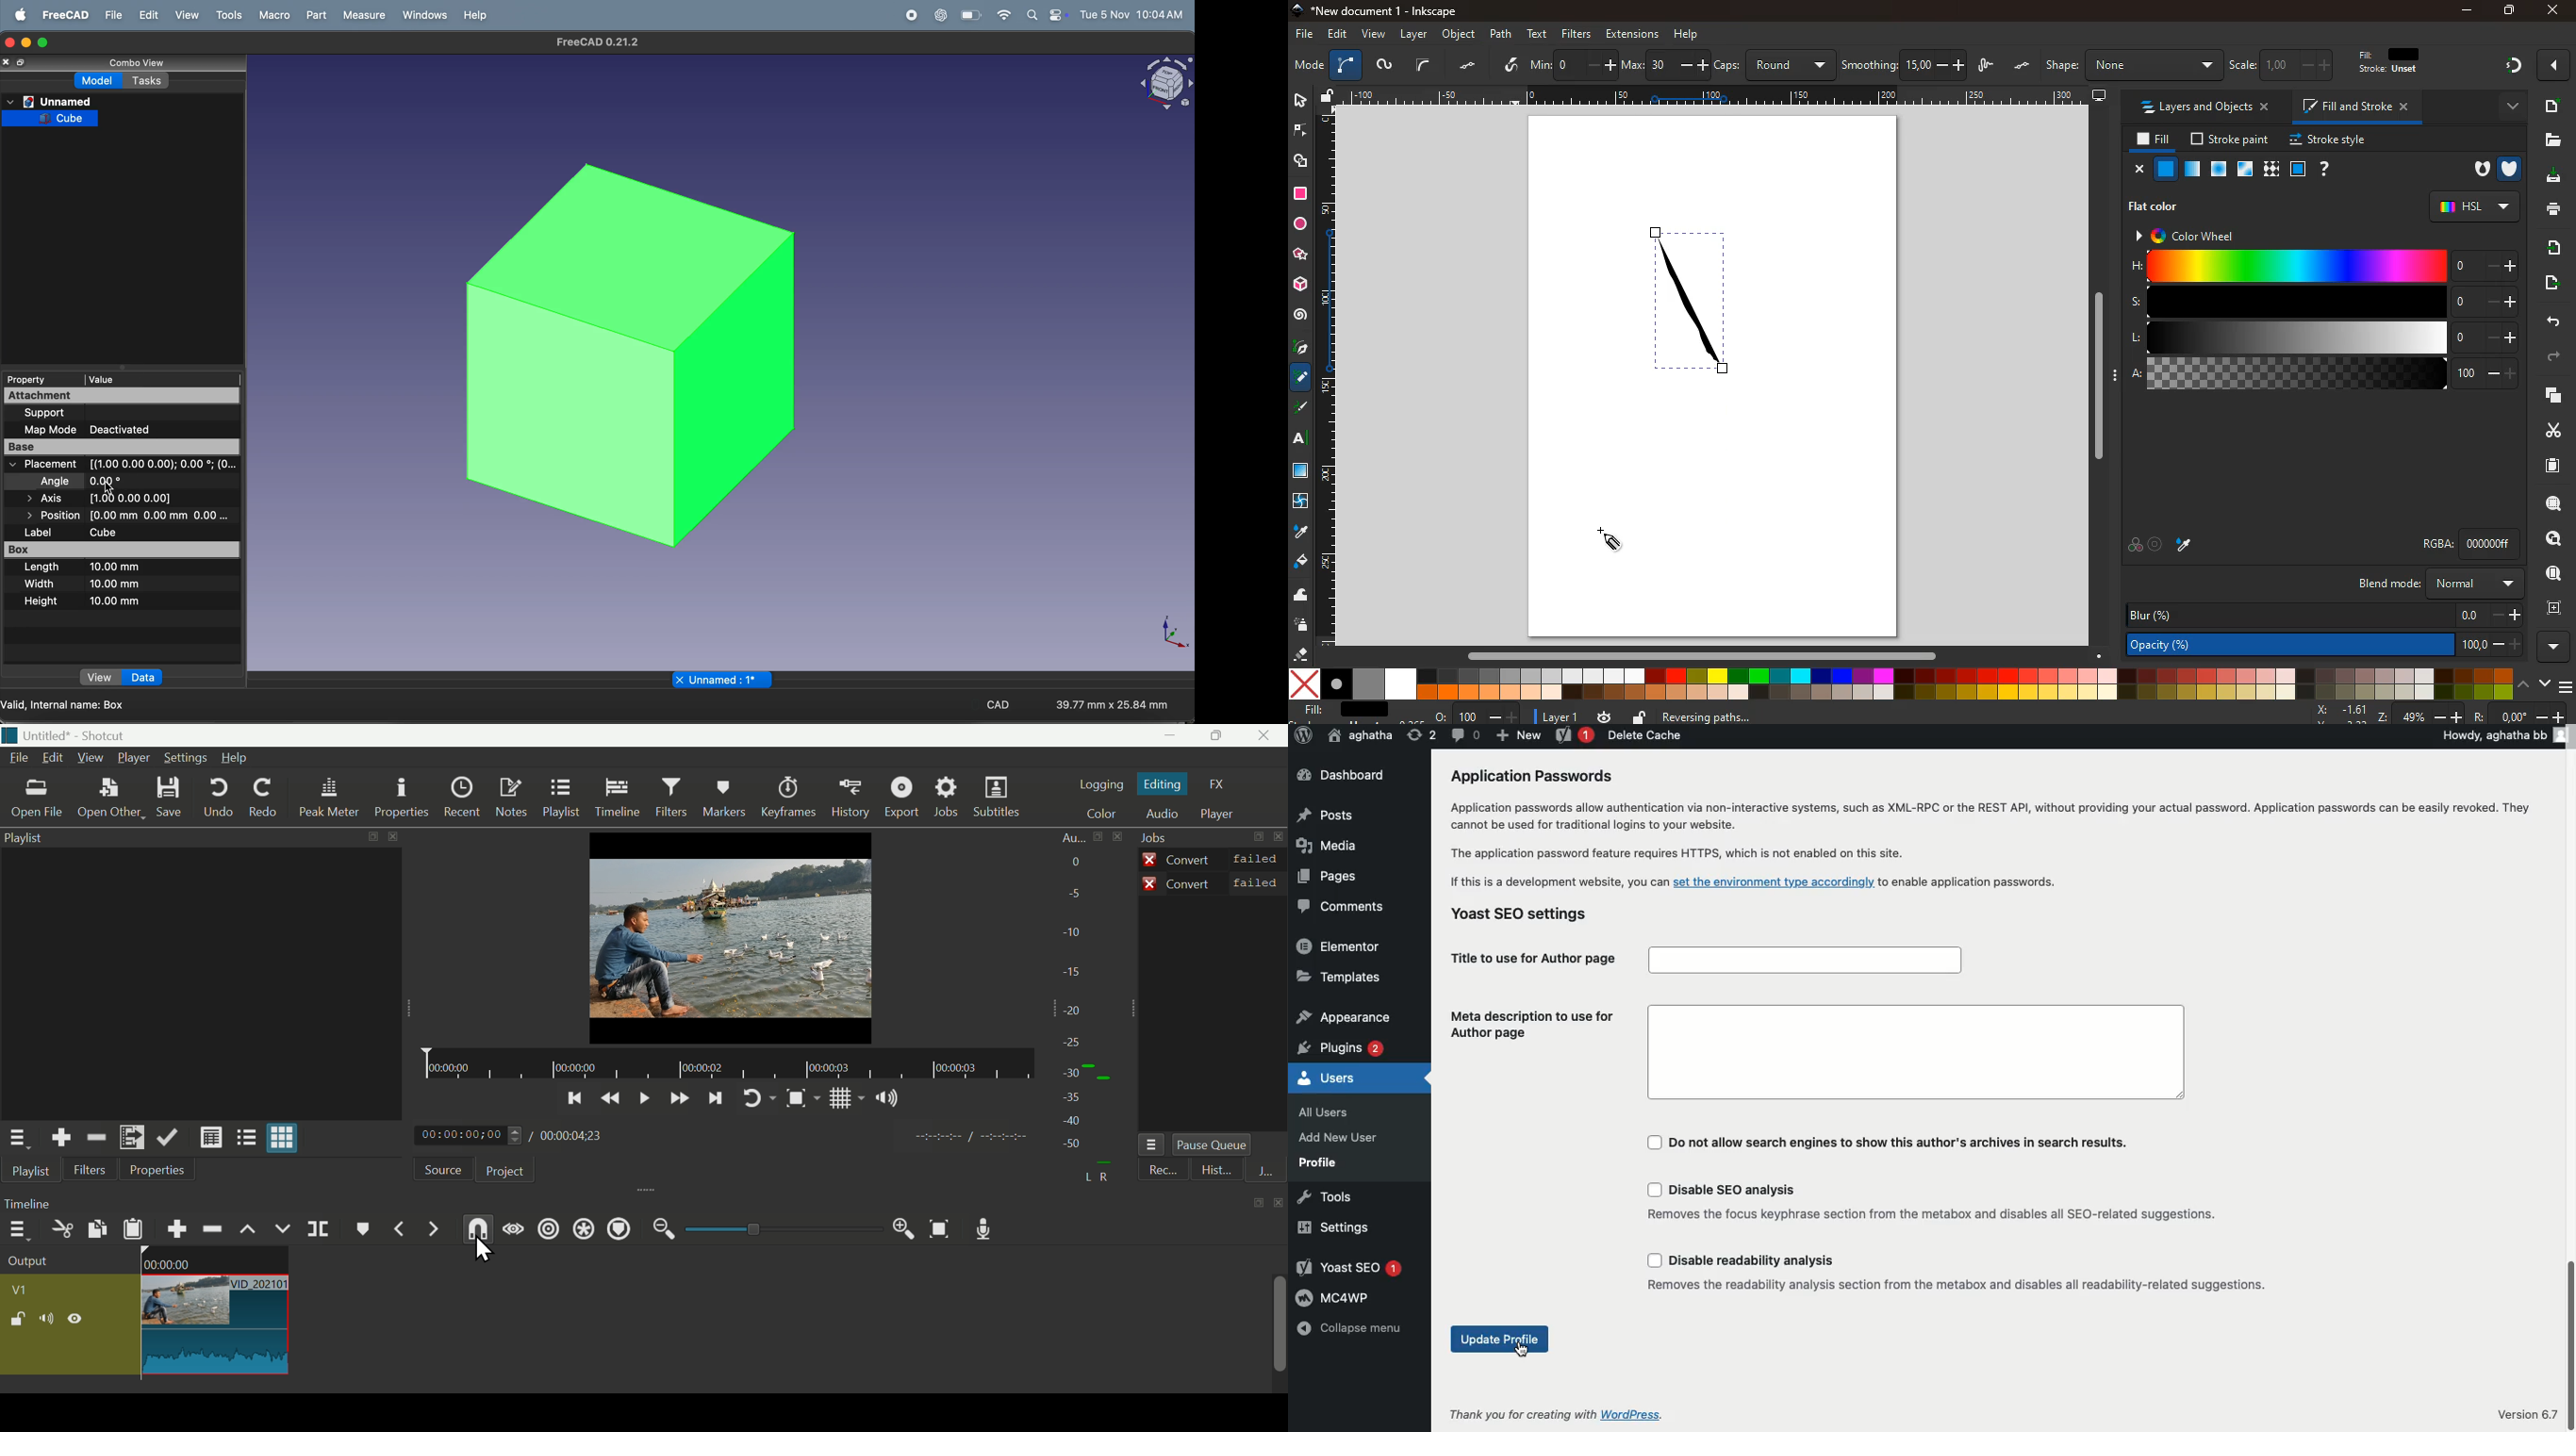  I want to click on CAD, so click(994, 704).